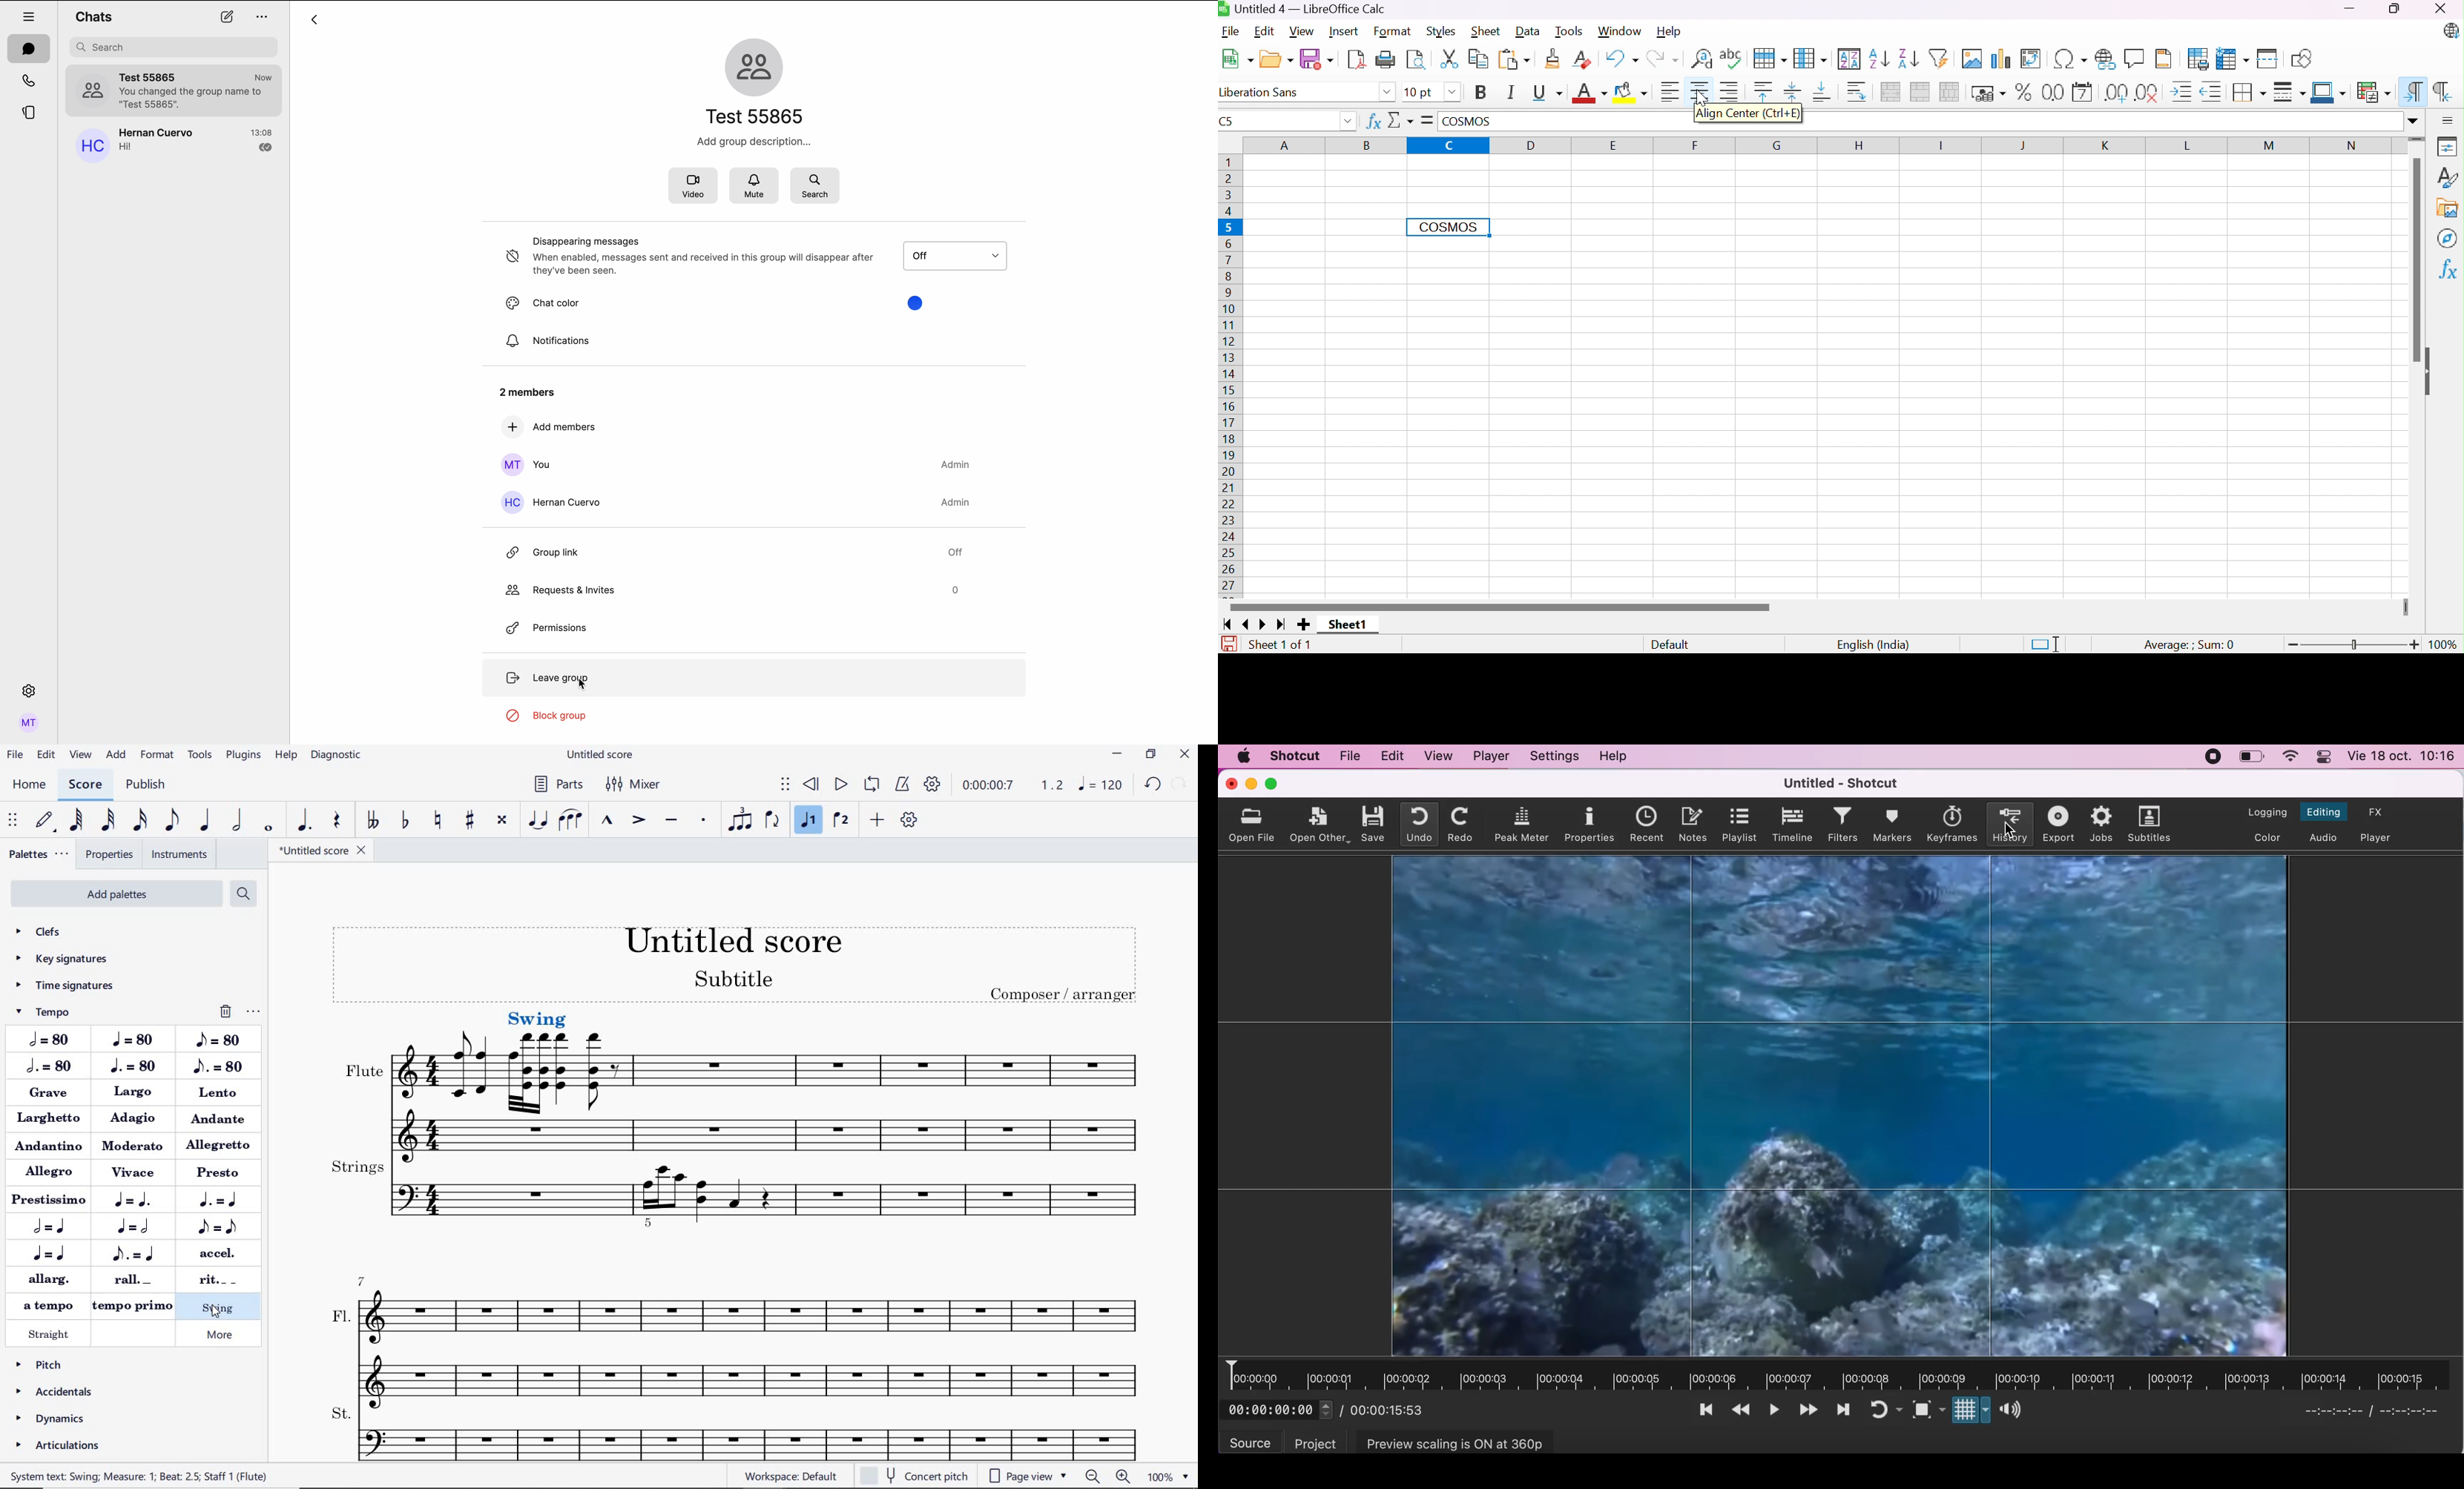  I want to click on Font Color, so click(1592, 92).